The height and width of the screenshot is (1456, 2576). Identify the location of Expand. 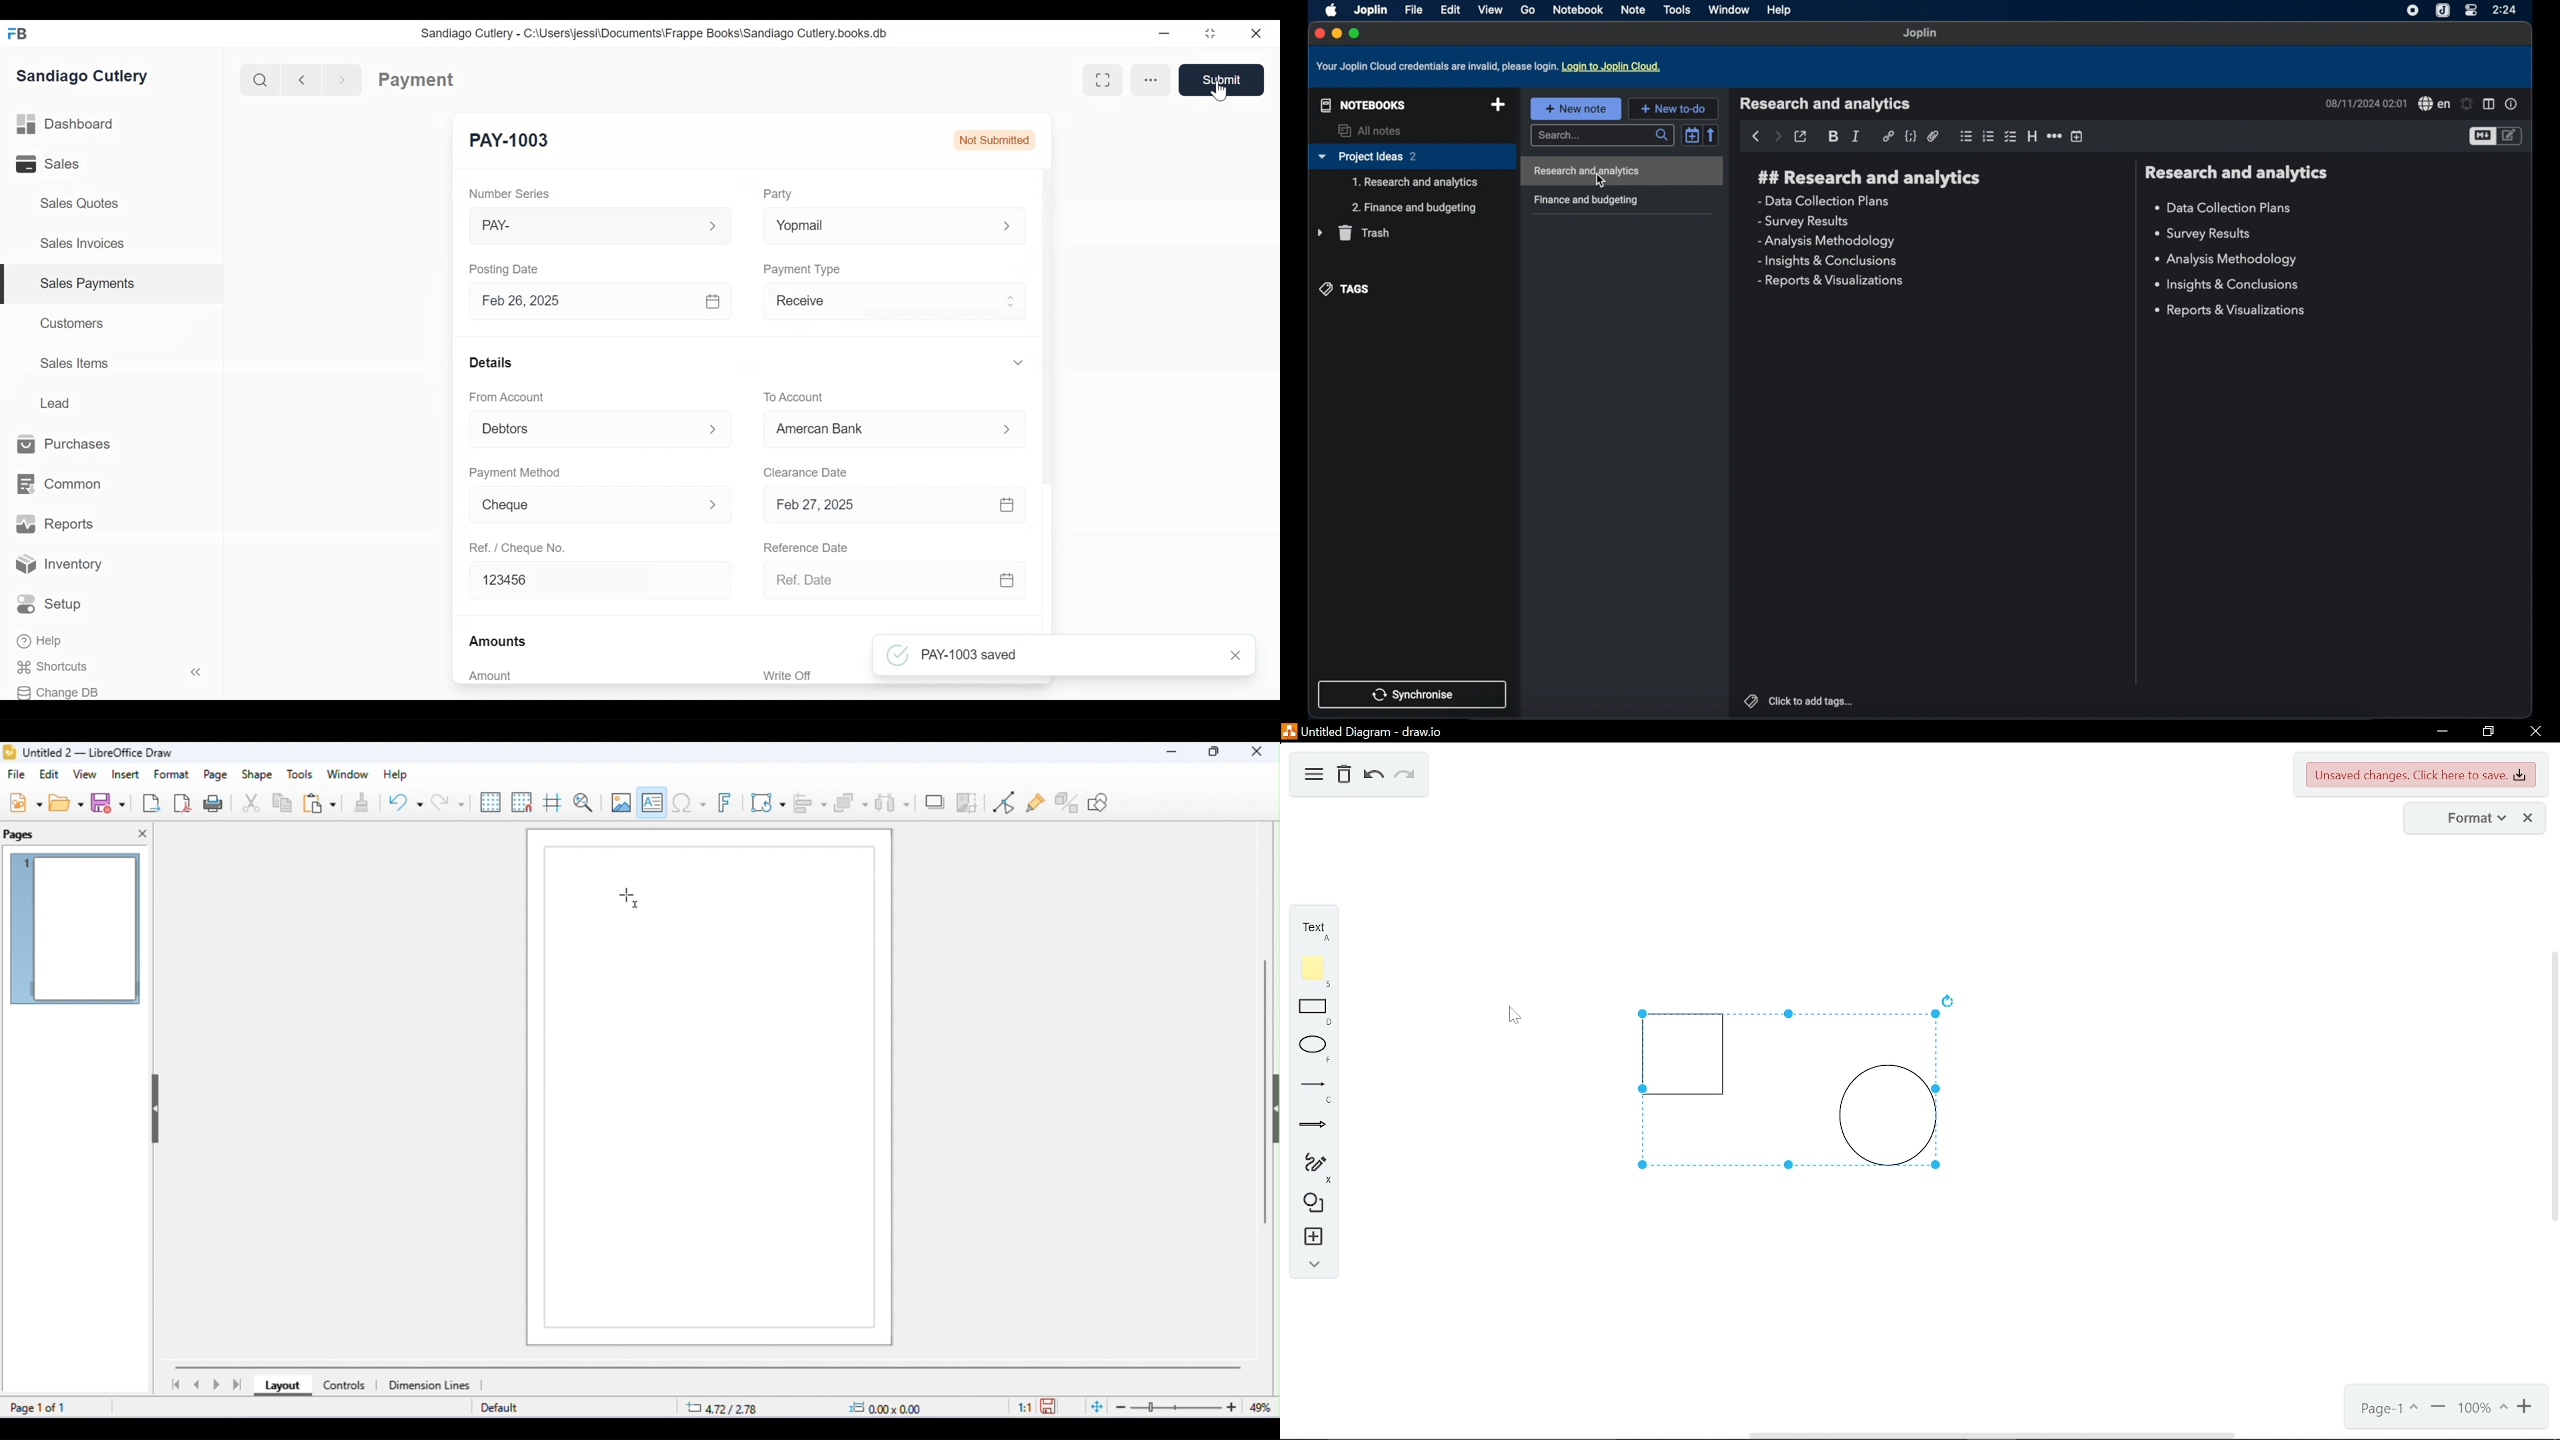
(714, 429).